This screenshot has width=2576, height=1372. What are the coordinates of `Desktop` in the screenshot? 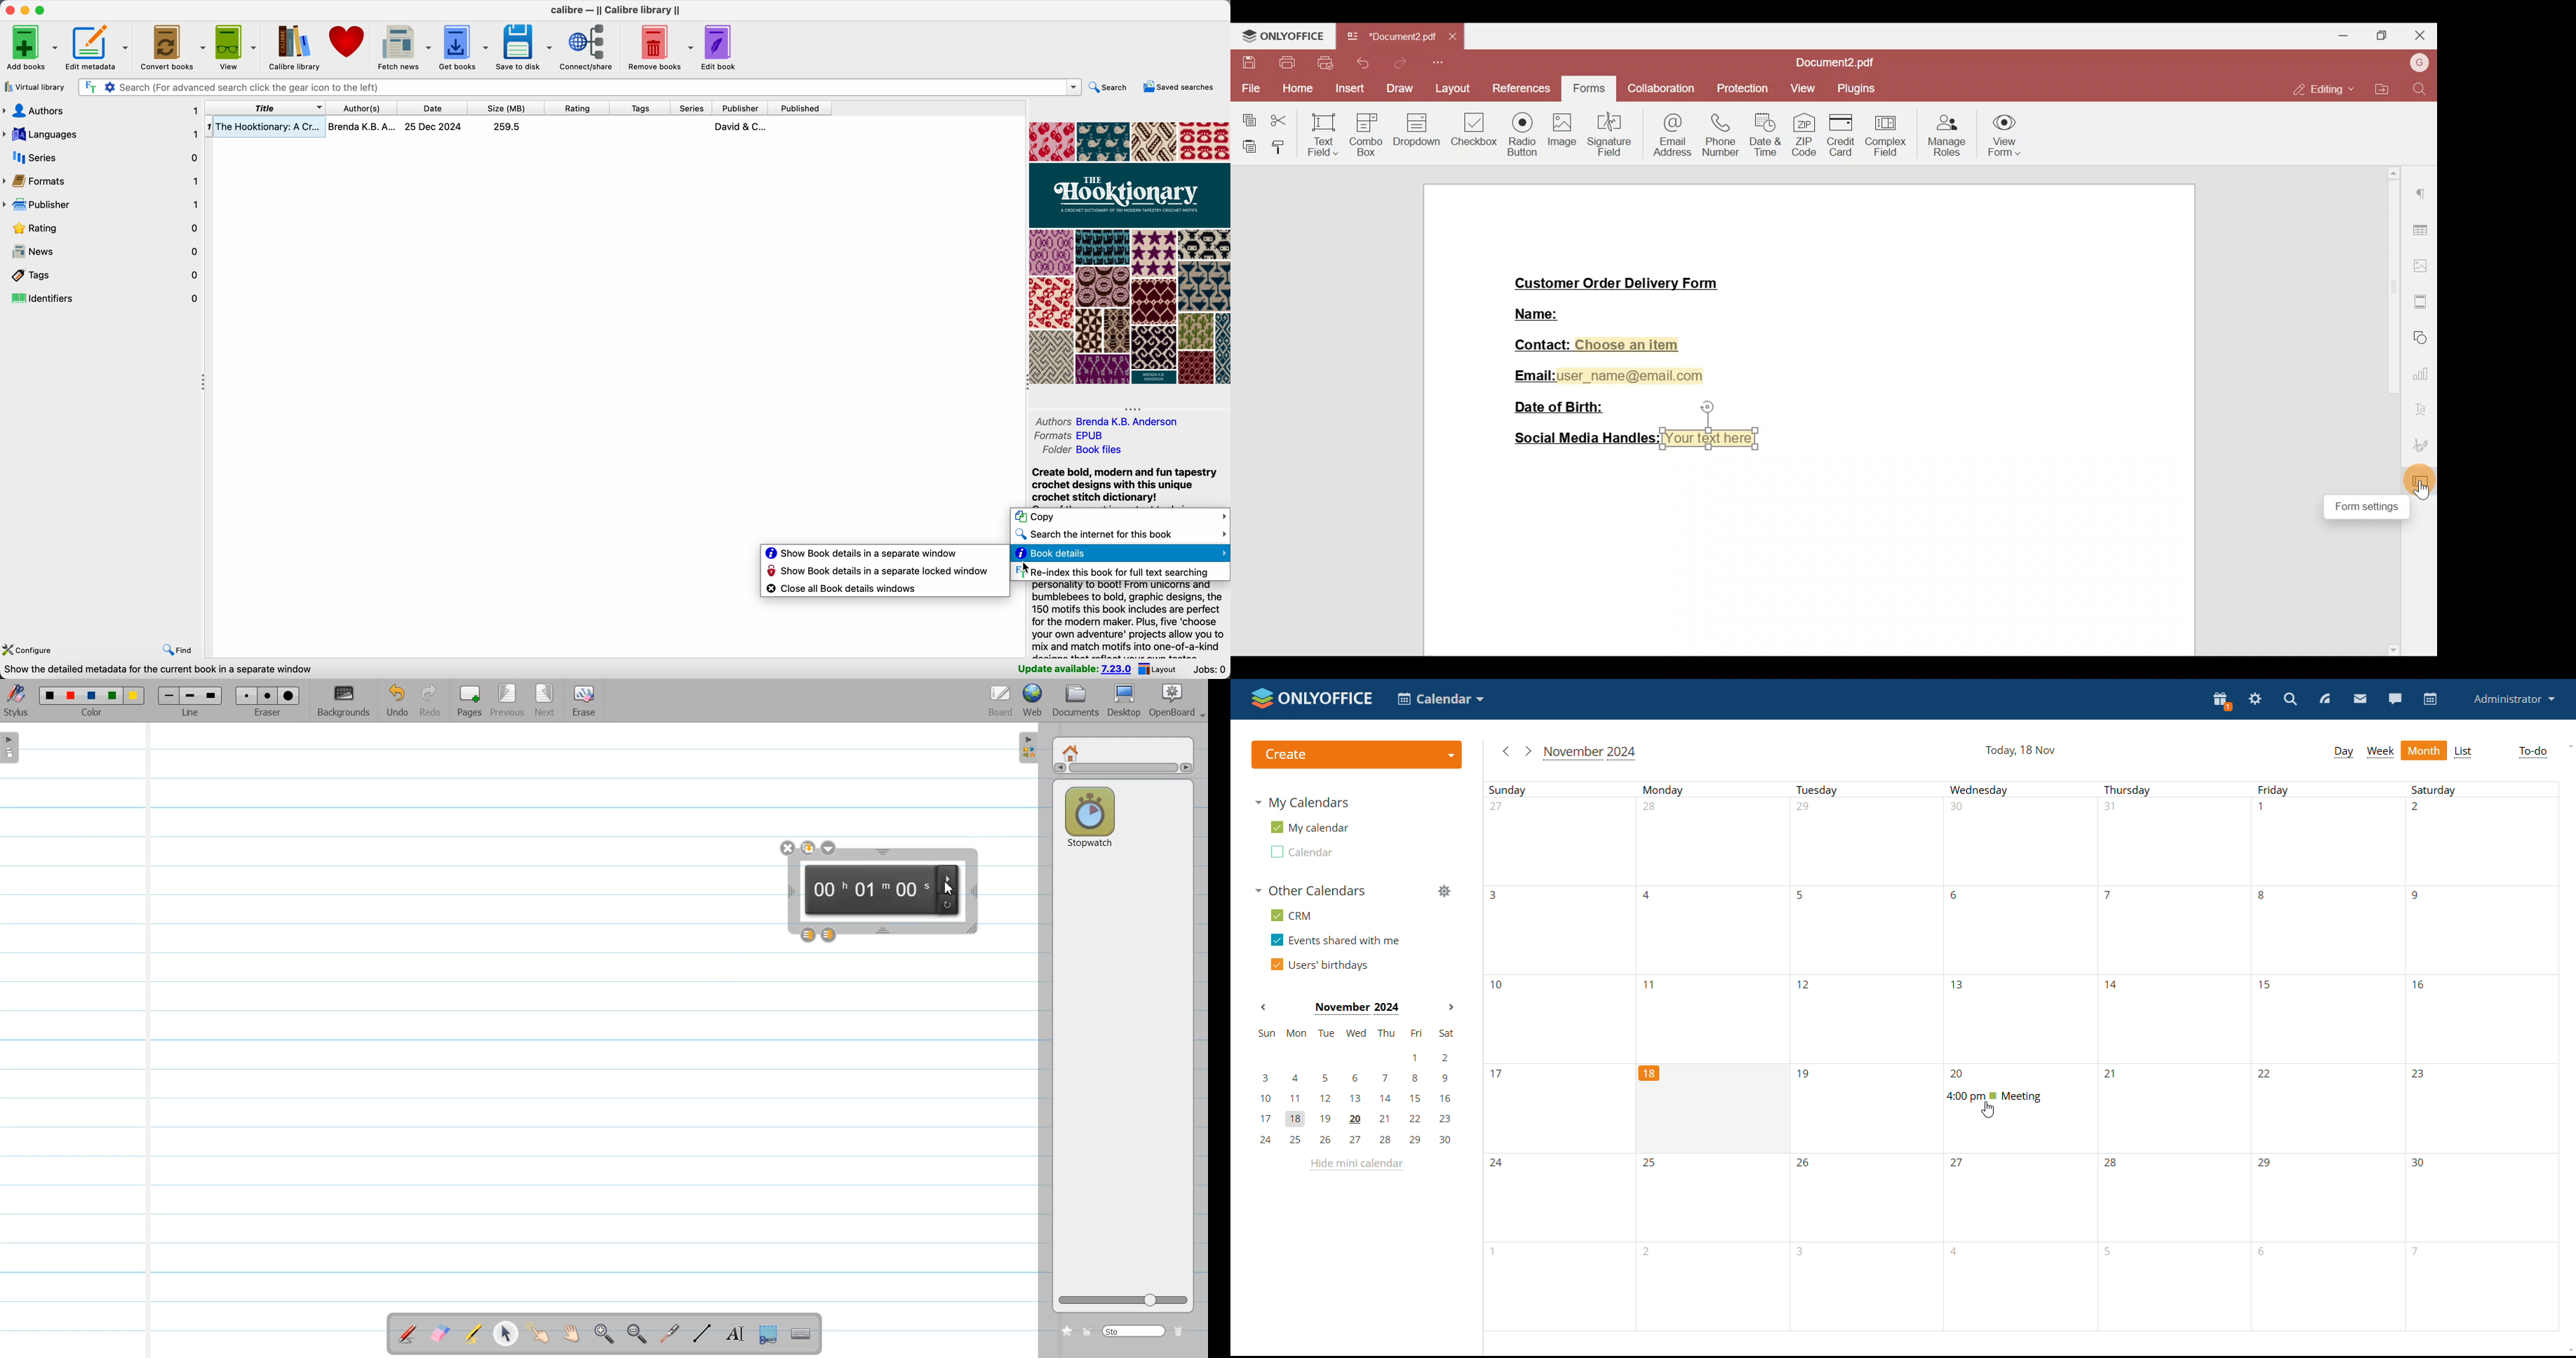 It's located at (1124, 700).